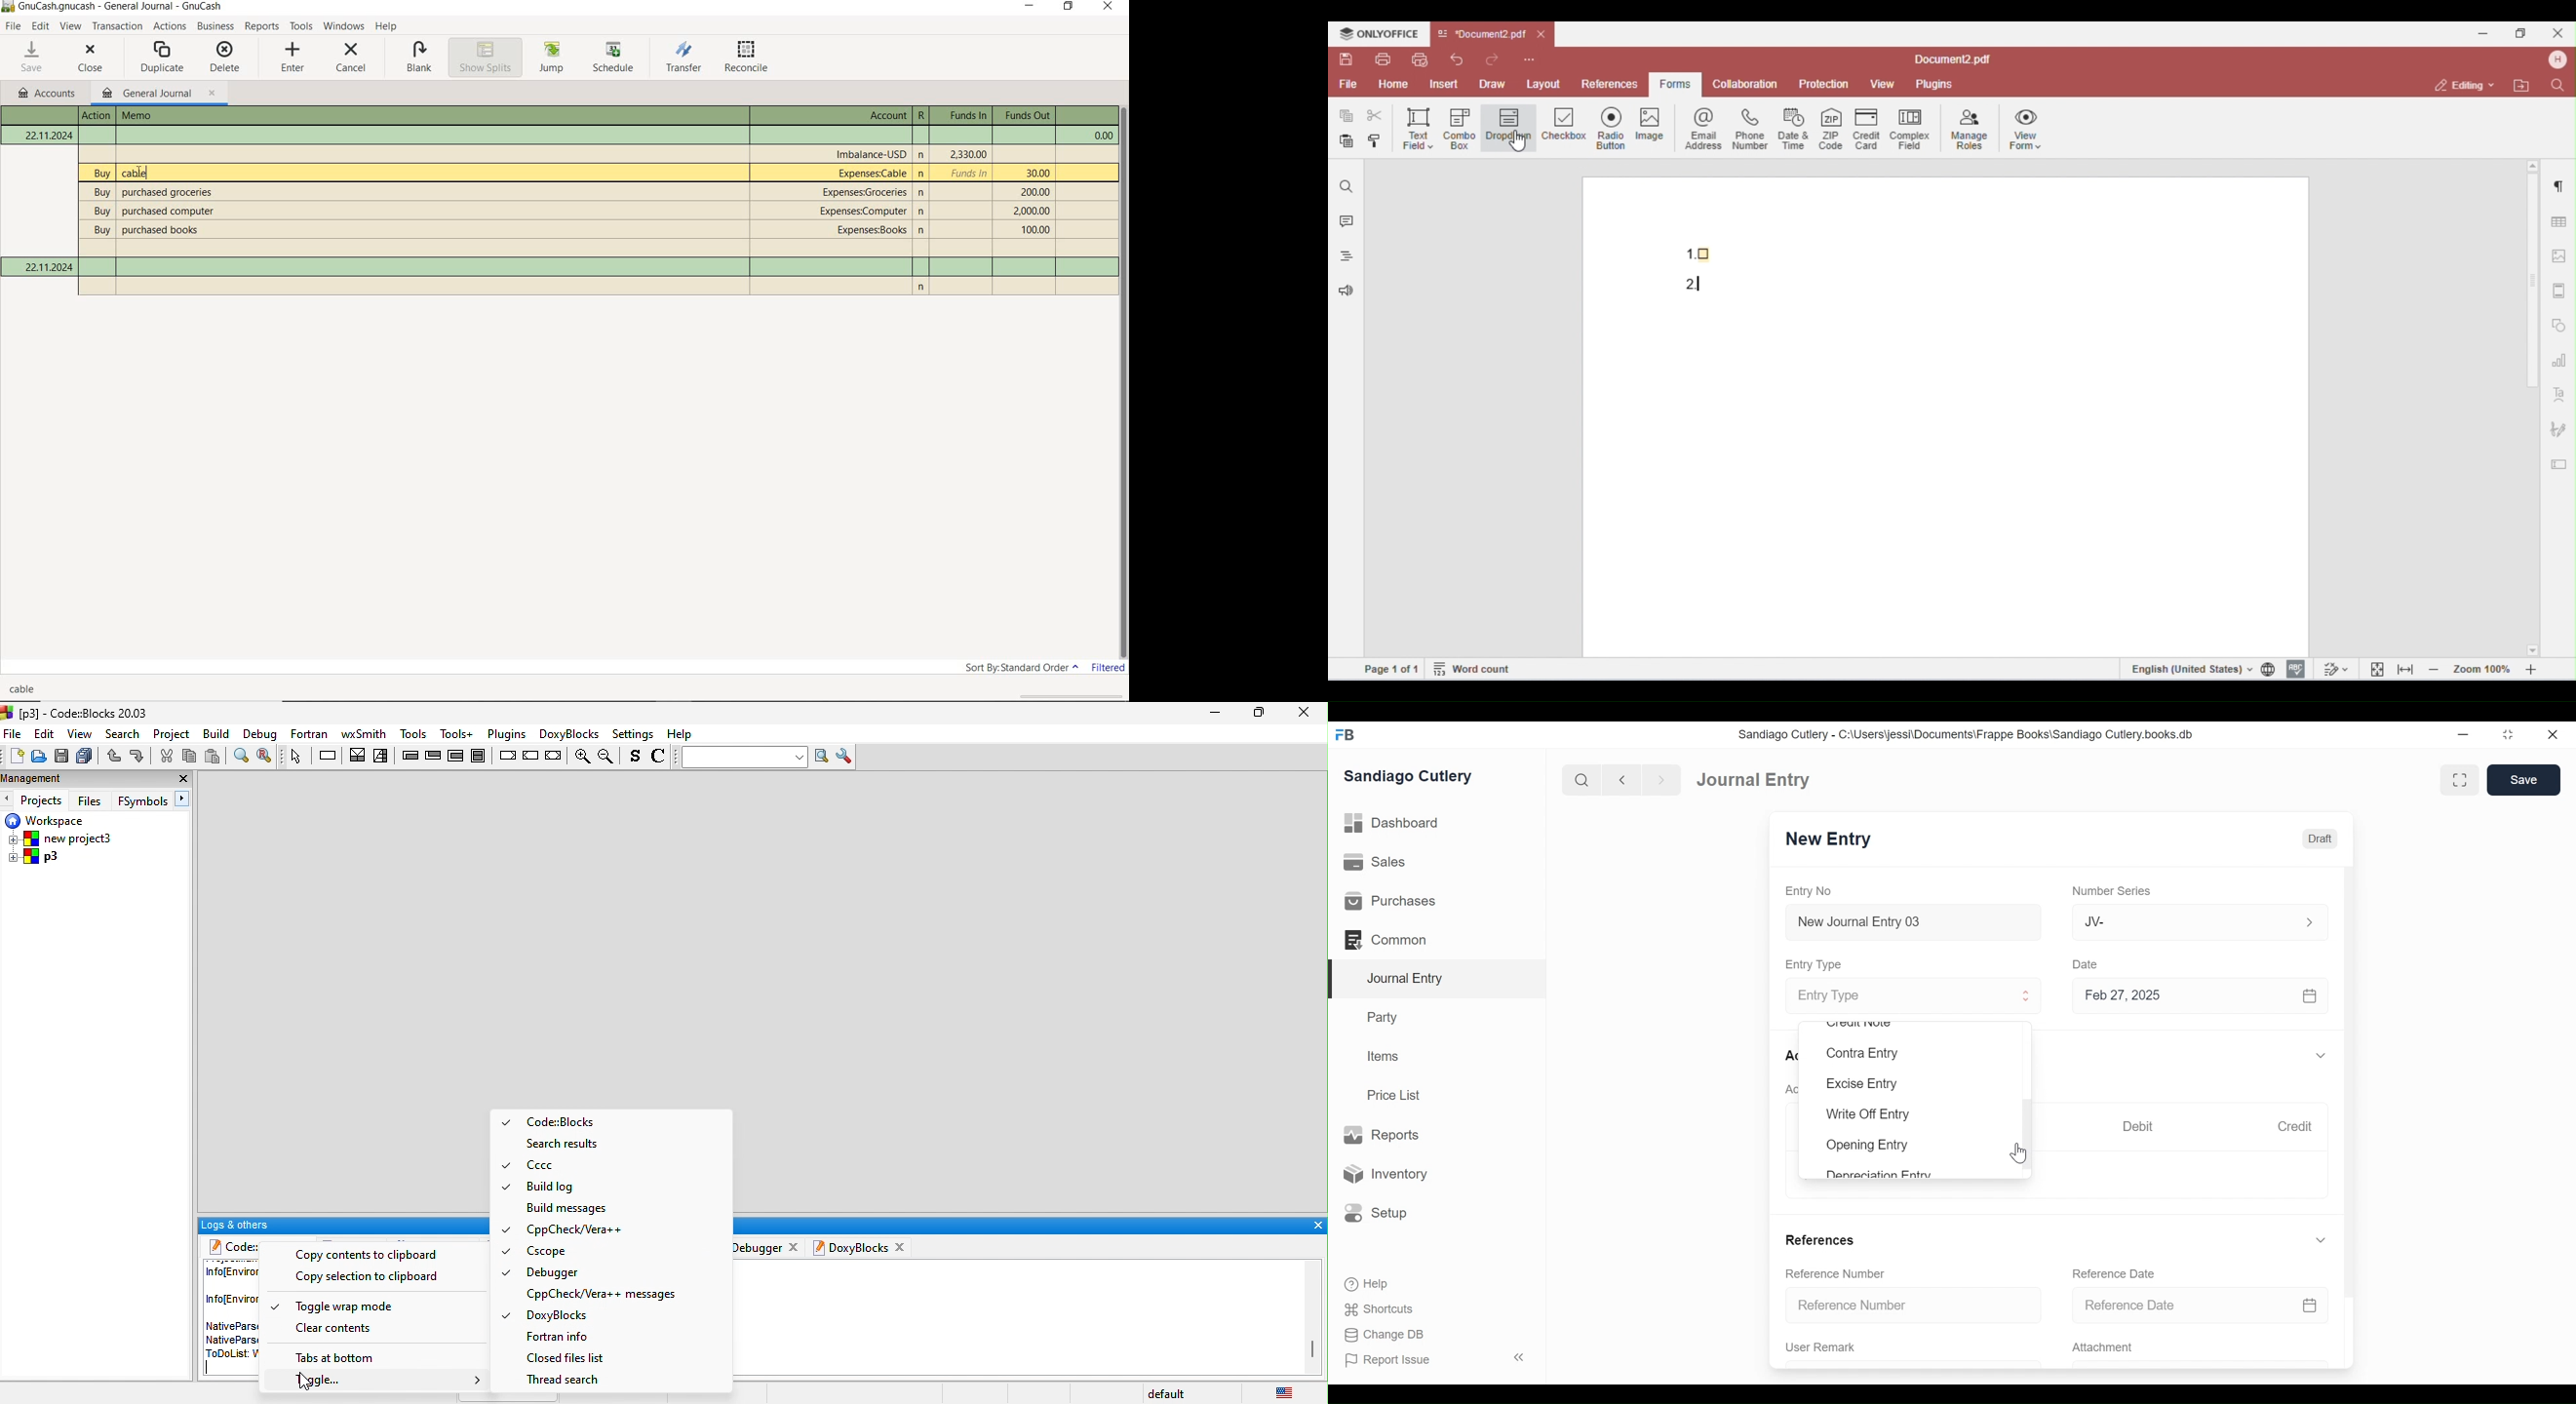 This screenshot has width=2576, height=1428. What do you see at coordinates (1808, 891) in the screenshot?
I see `Entry No` at bounding box center [1808, 891].